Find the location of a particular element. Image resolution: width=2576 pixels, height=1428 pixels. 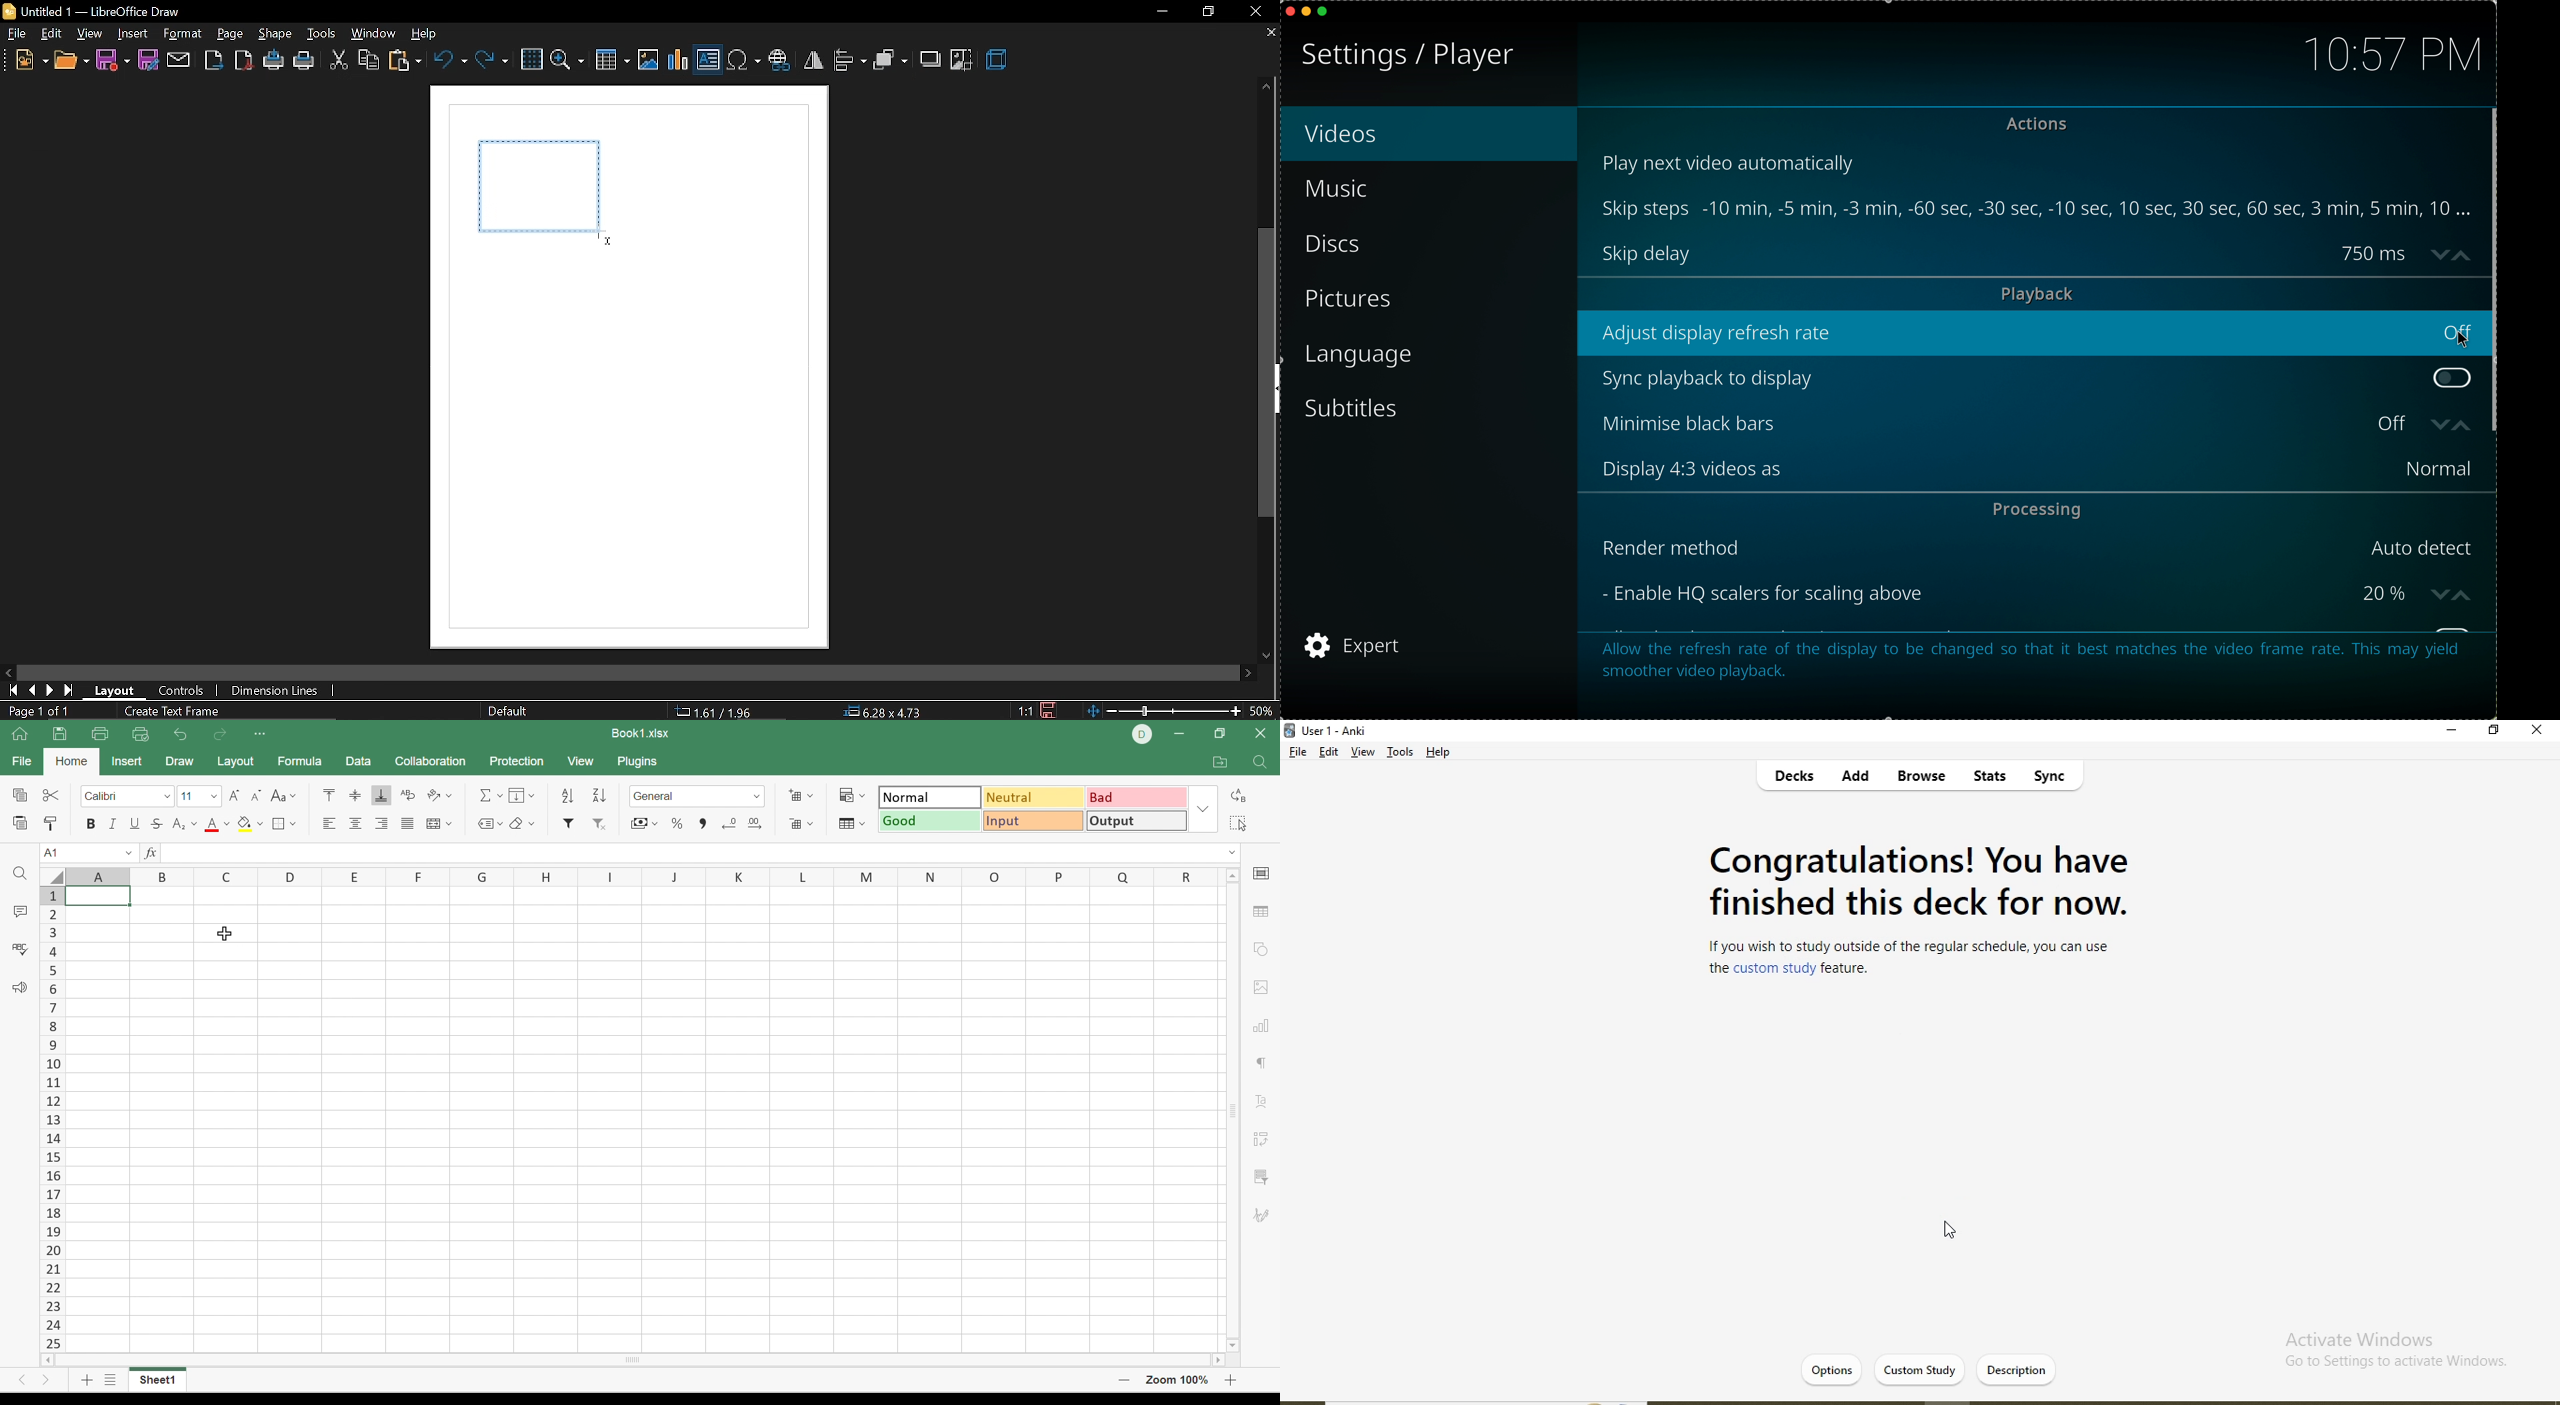

enable HQ scalers for scalling above  20% is located at coordinates (2006, 594).